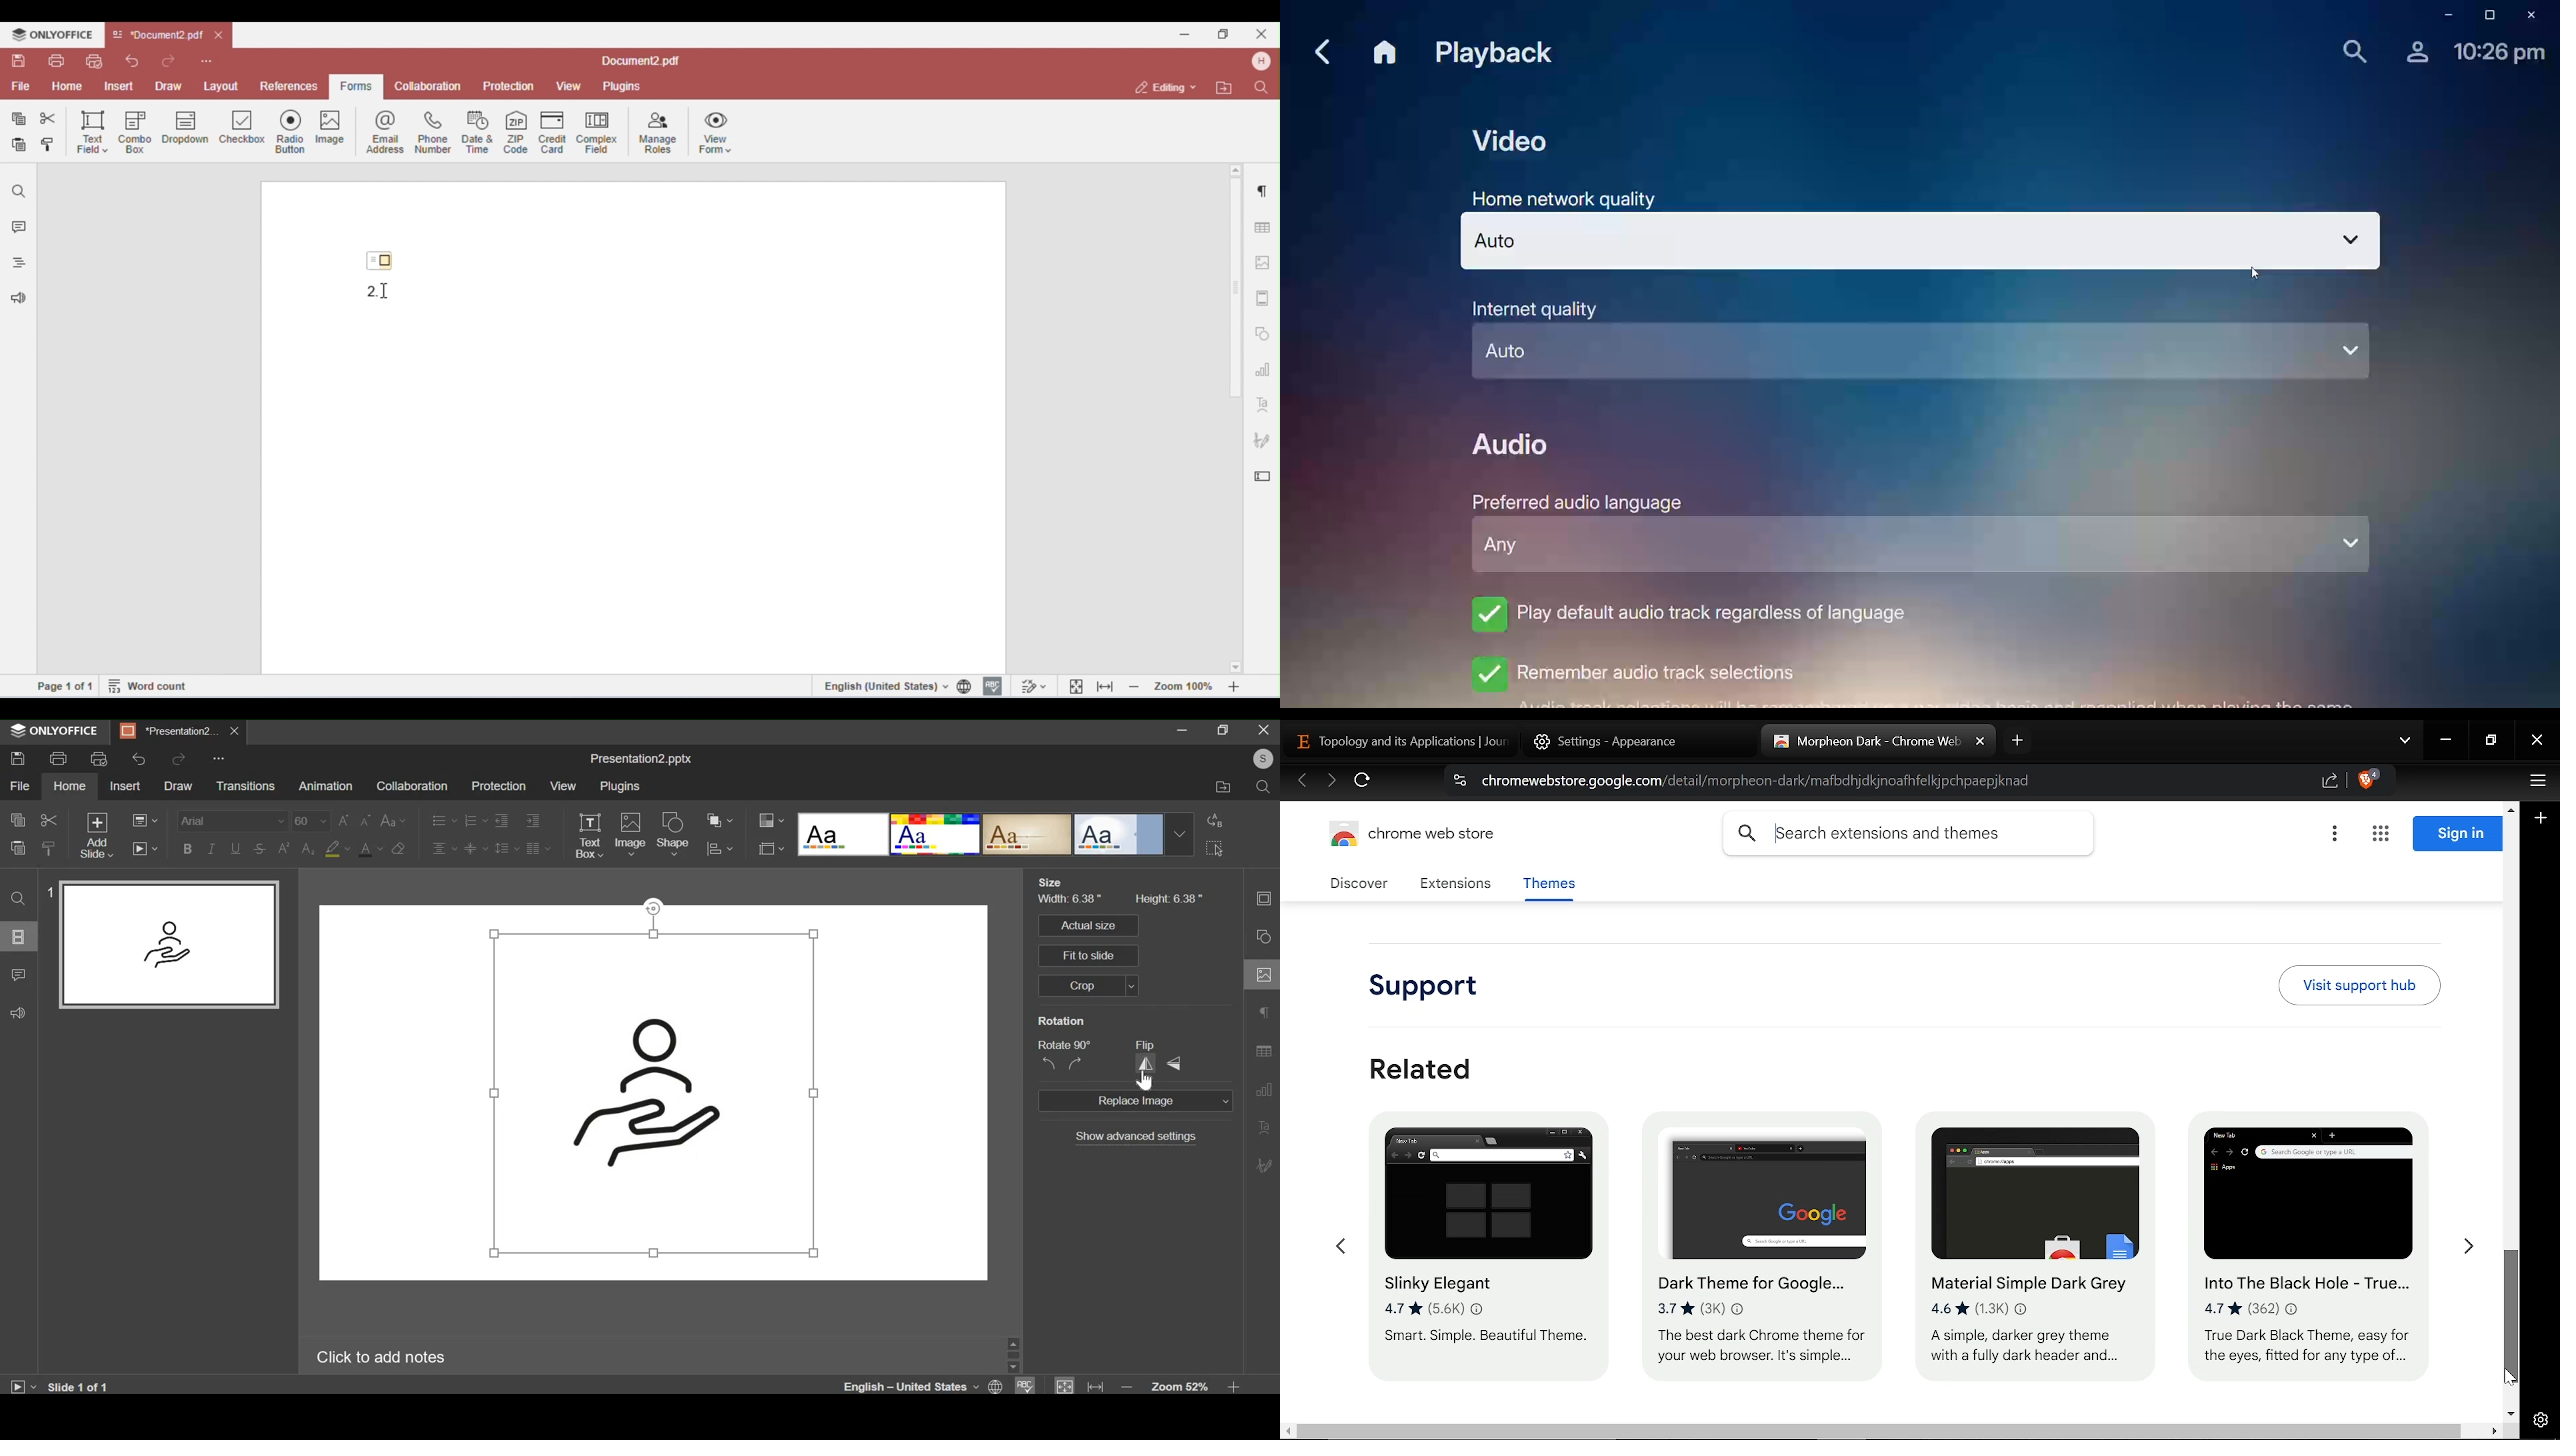 This screenshot has height=1456, width=2576. What do you see at coordinates (1262, 940) in the screenshot?
I see `shapes` at bounding box center [1262, 940].